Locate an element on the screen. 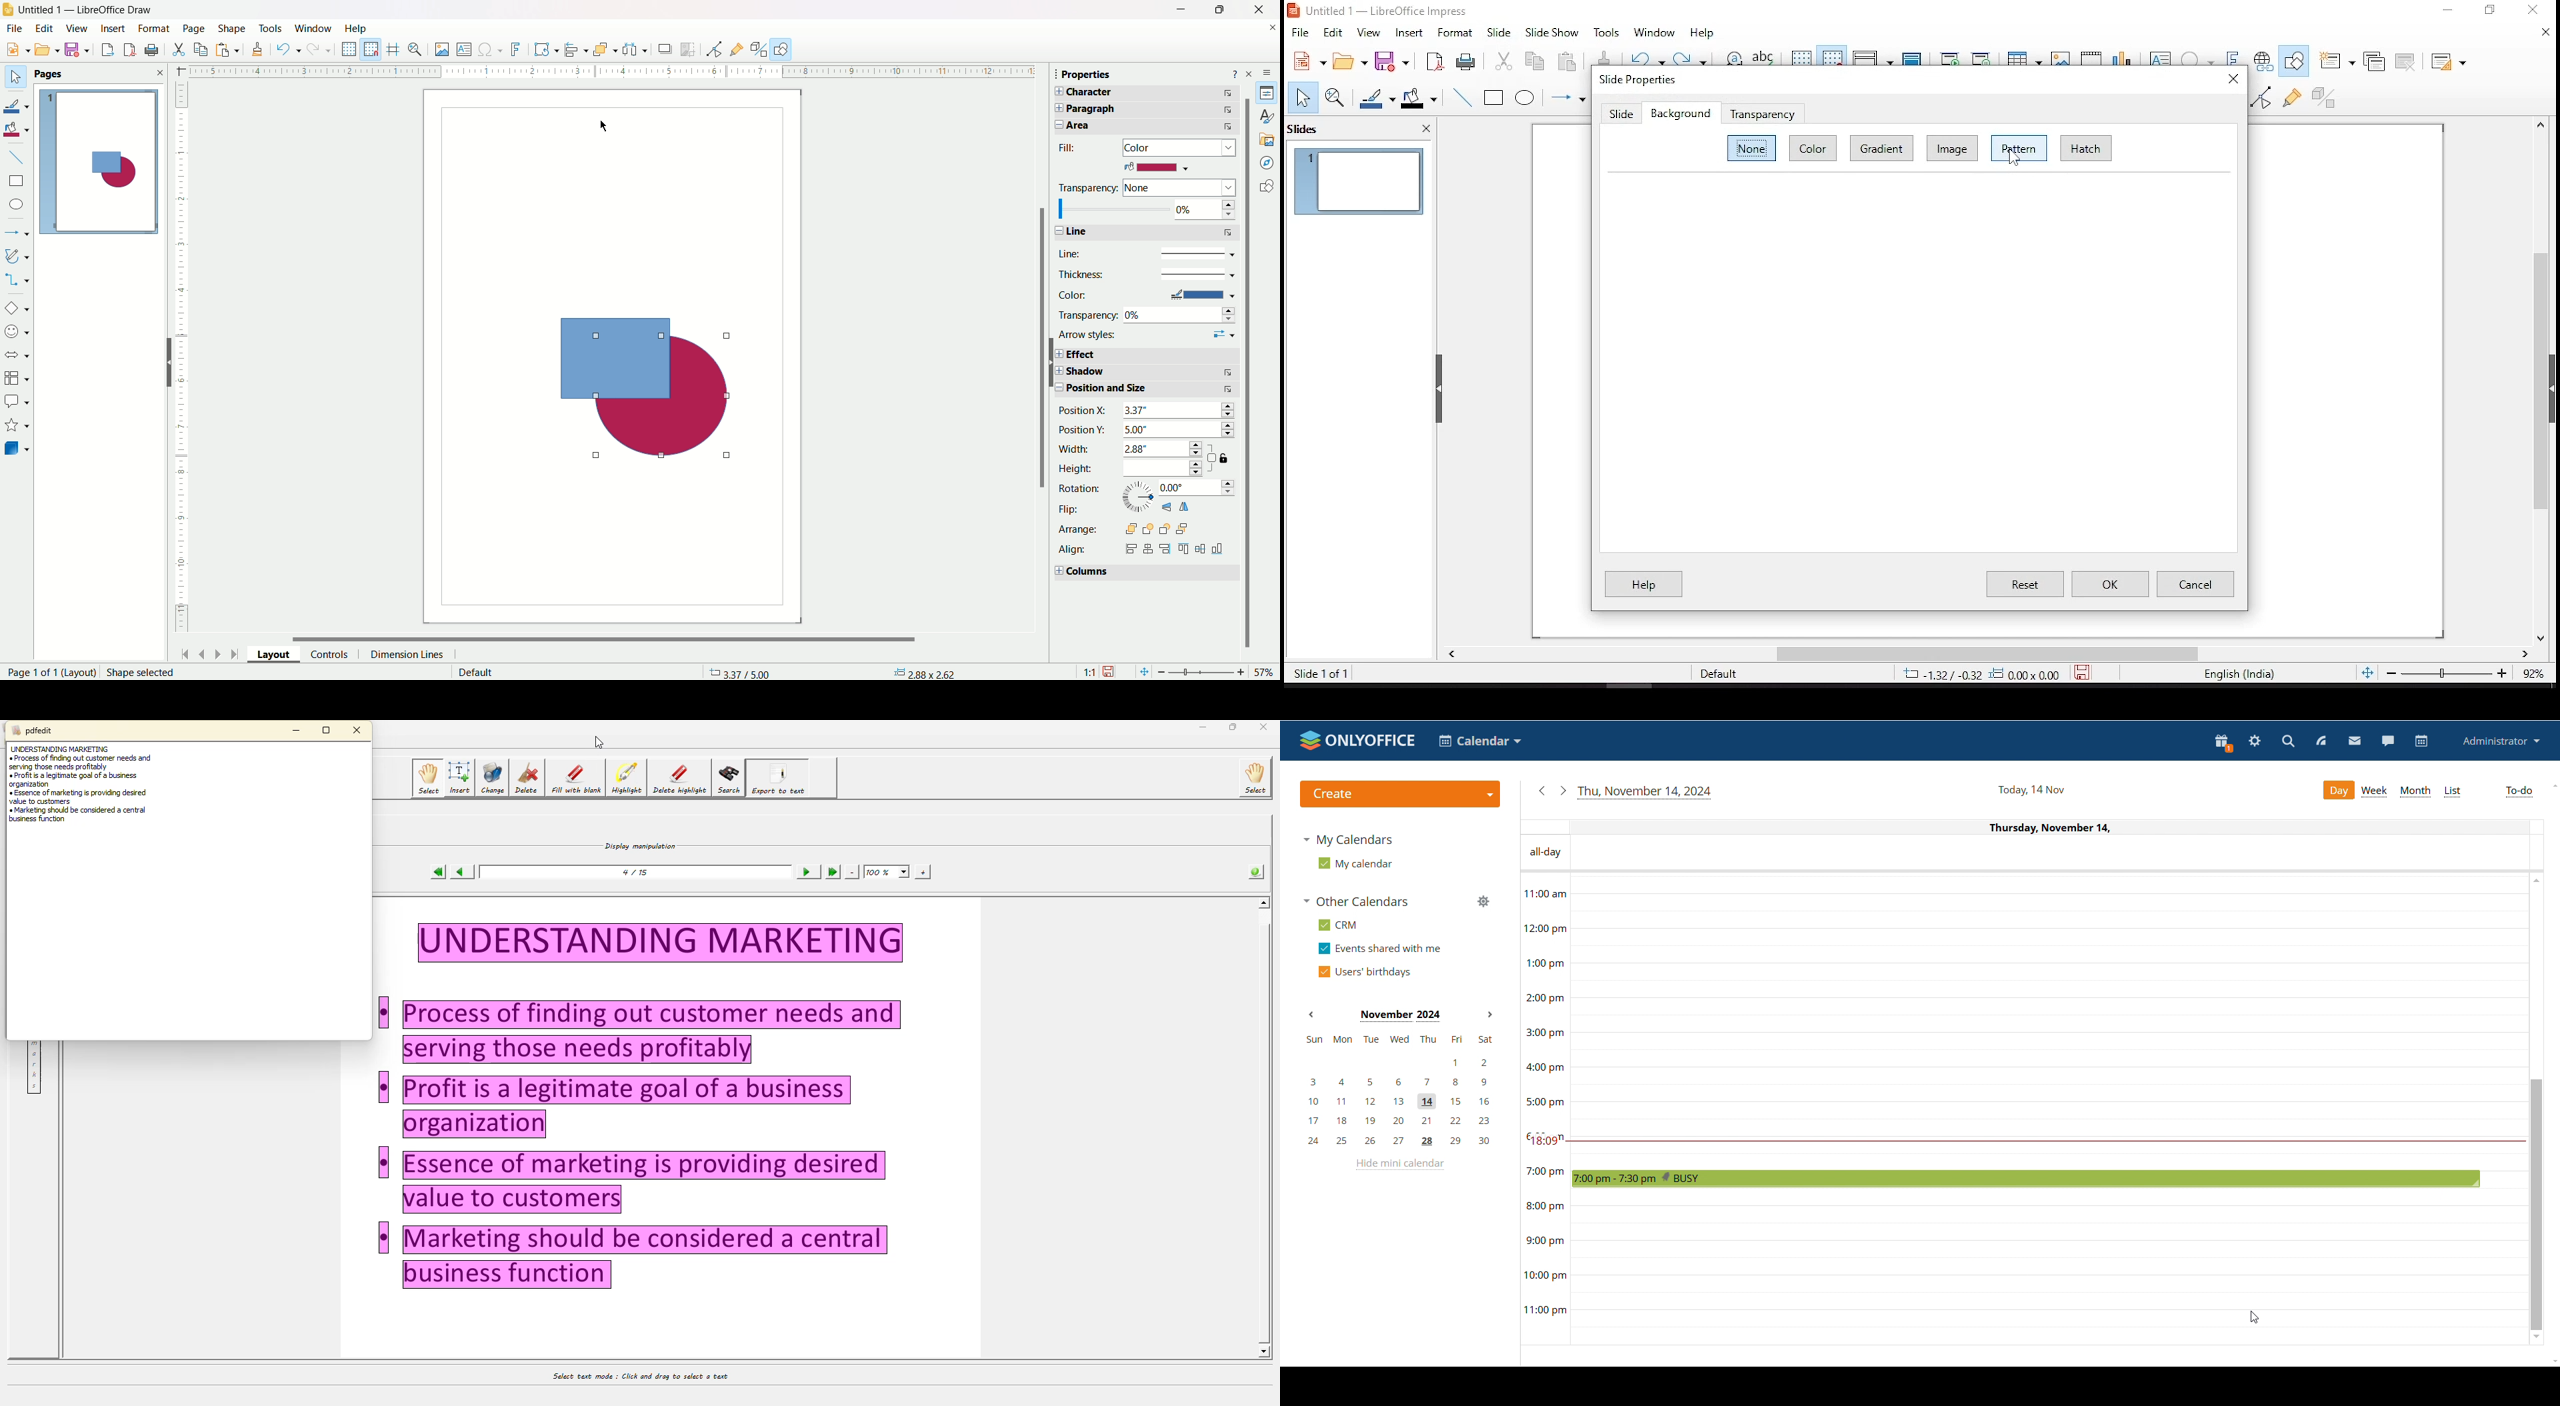 The width and height of the screenshot is (2576, 1428). tools is located at coordinates (271, 28).